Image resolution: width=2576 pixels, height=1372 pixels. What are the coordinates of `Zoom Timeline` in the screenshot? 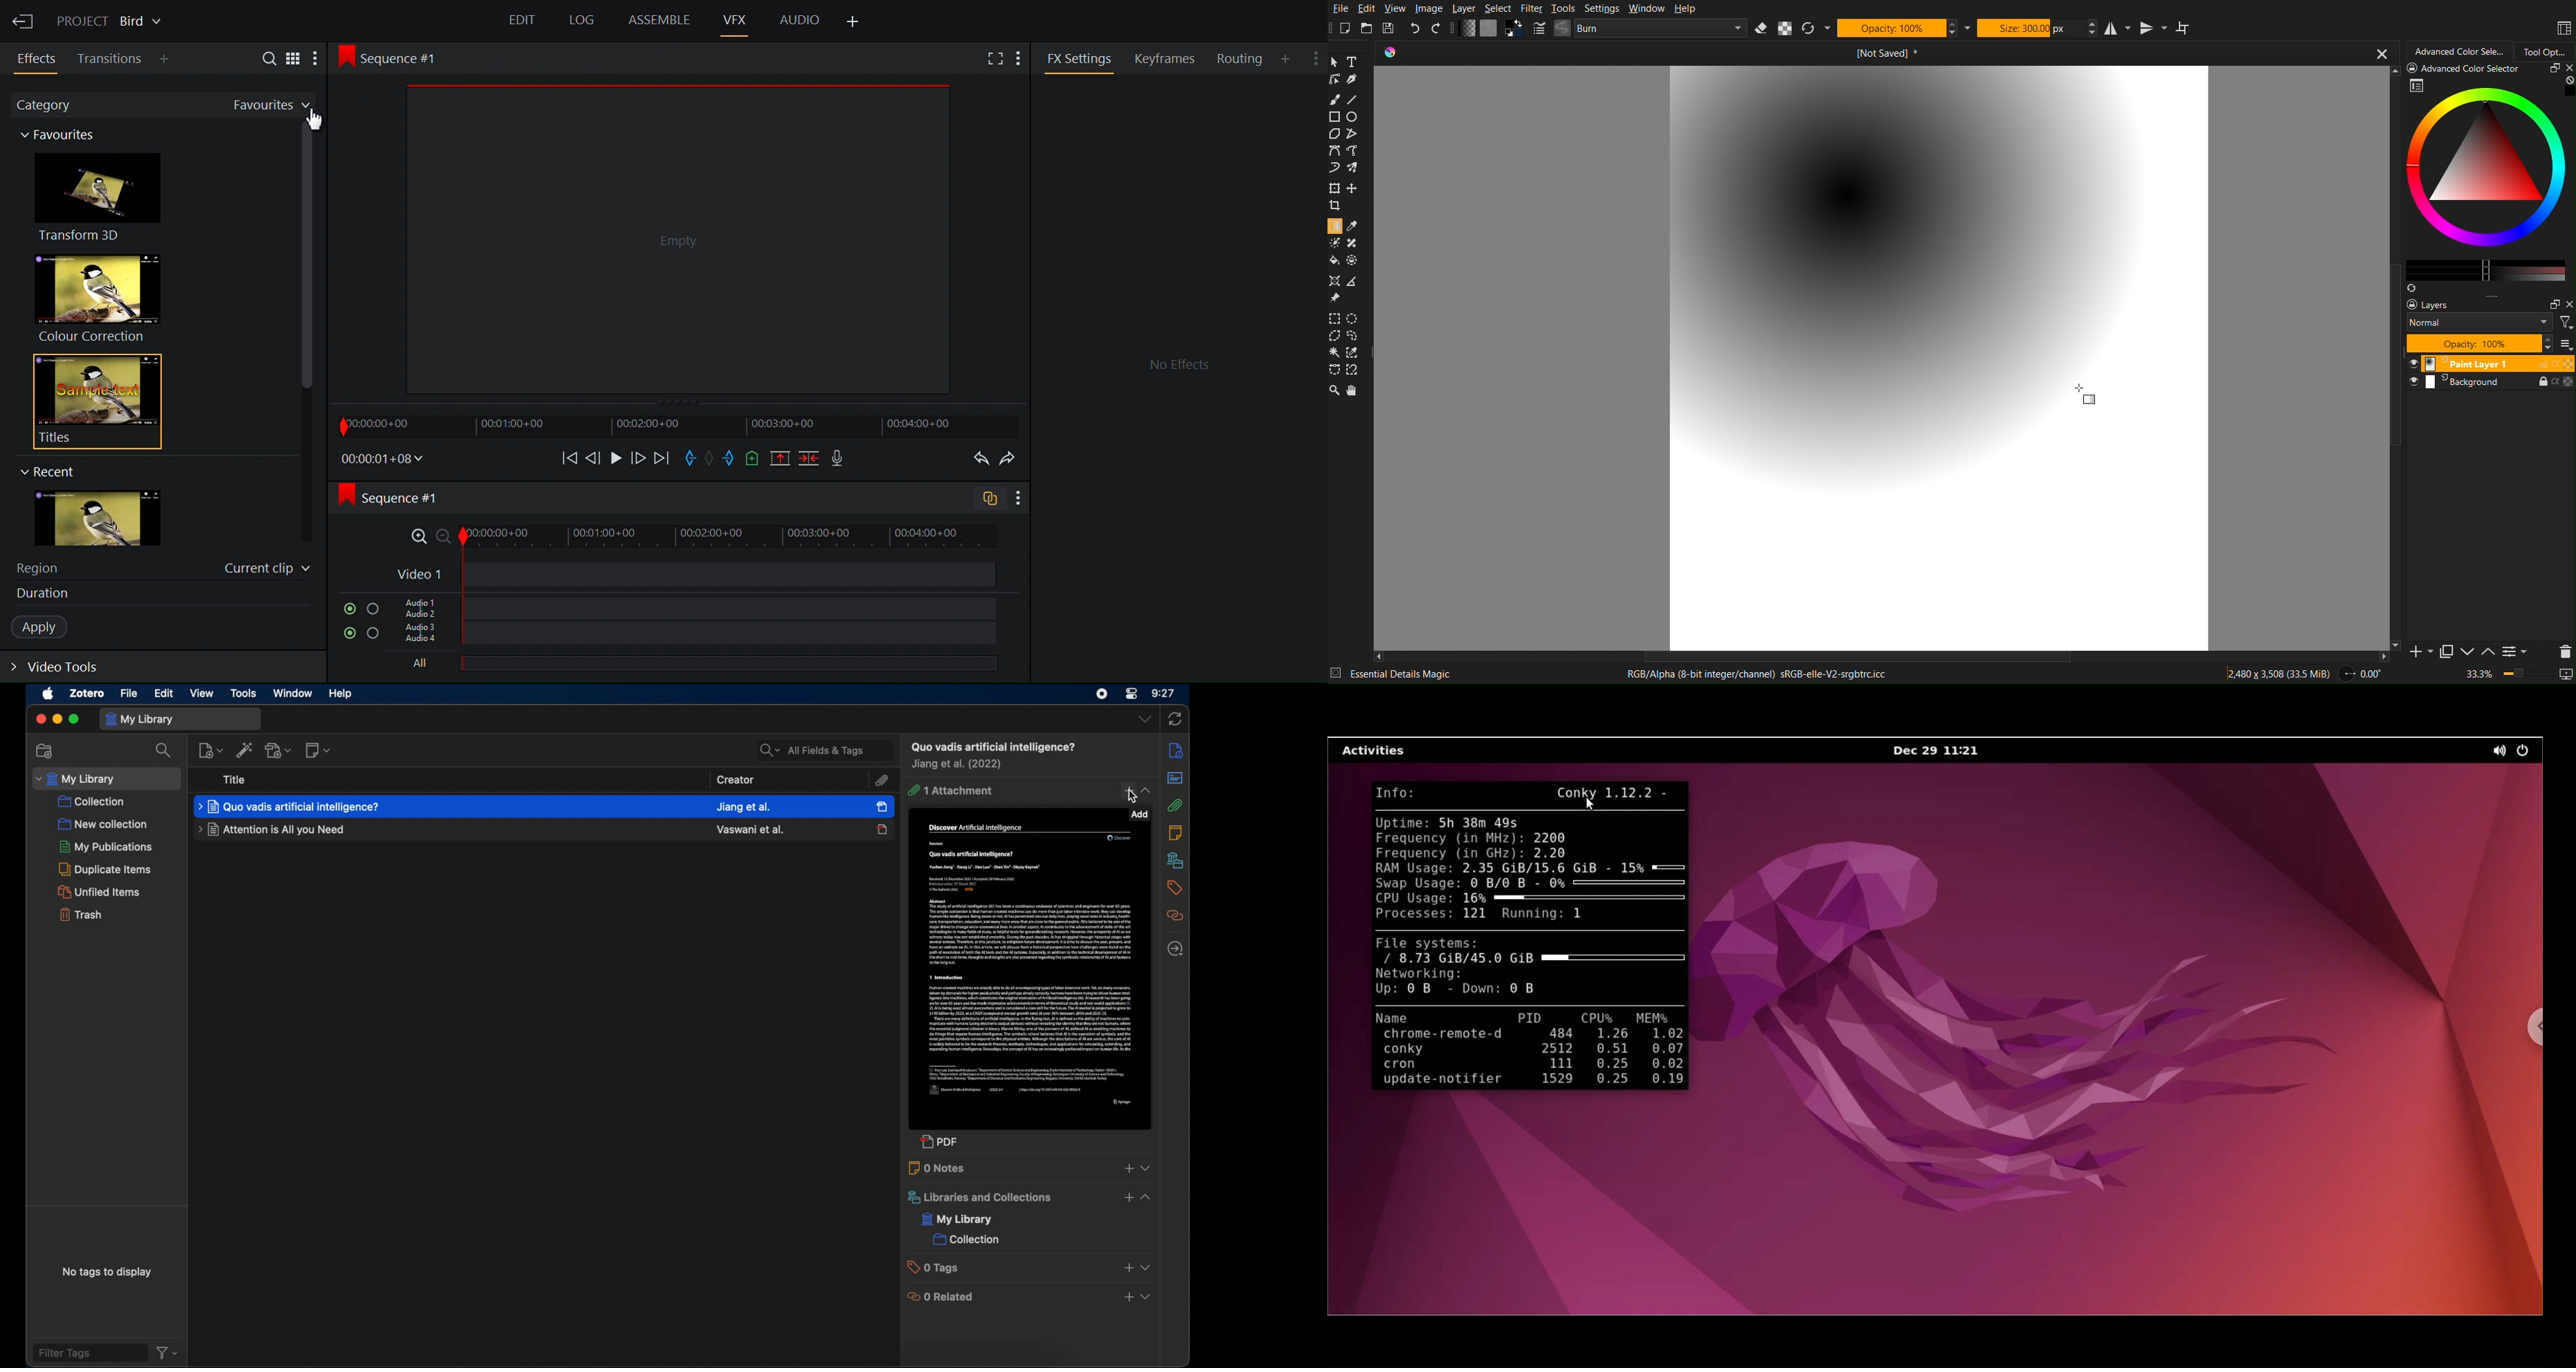 It's located at (696, 537).